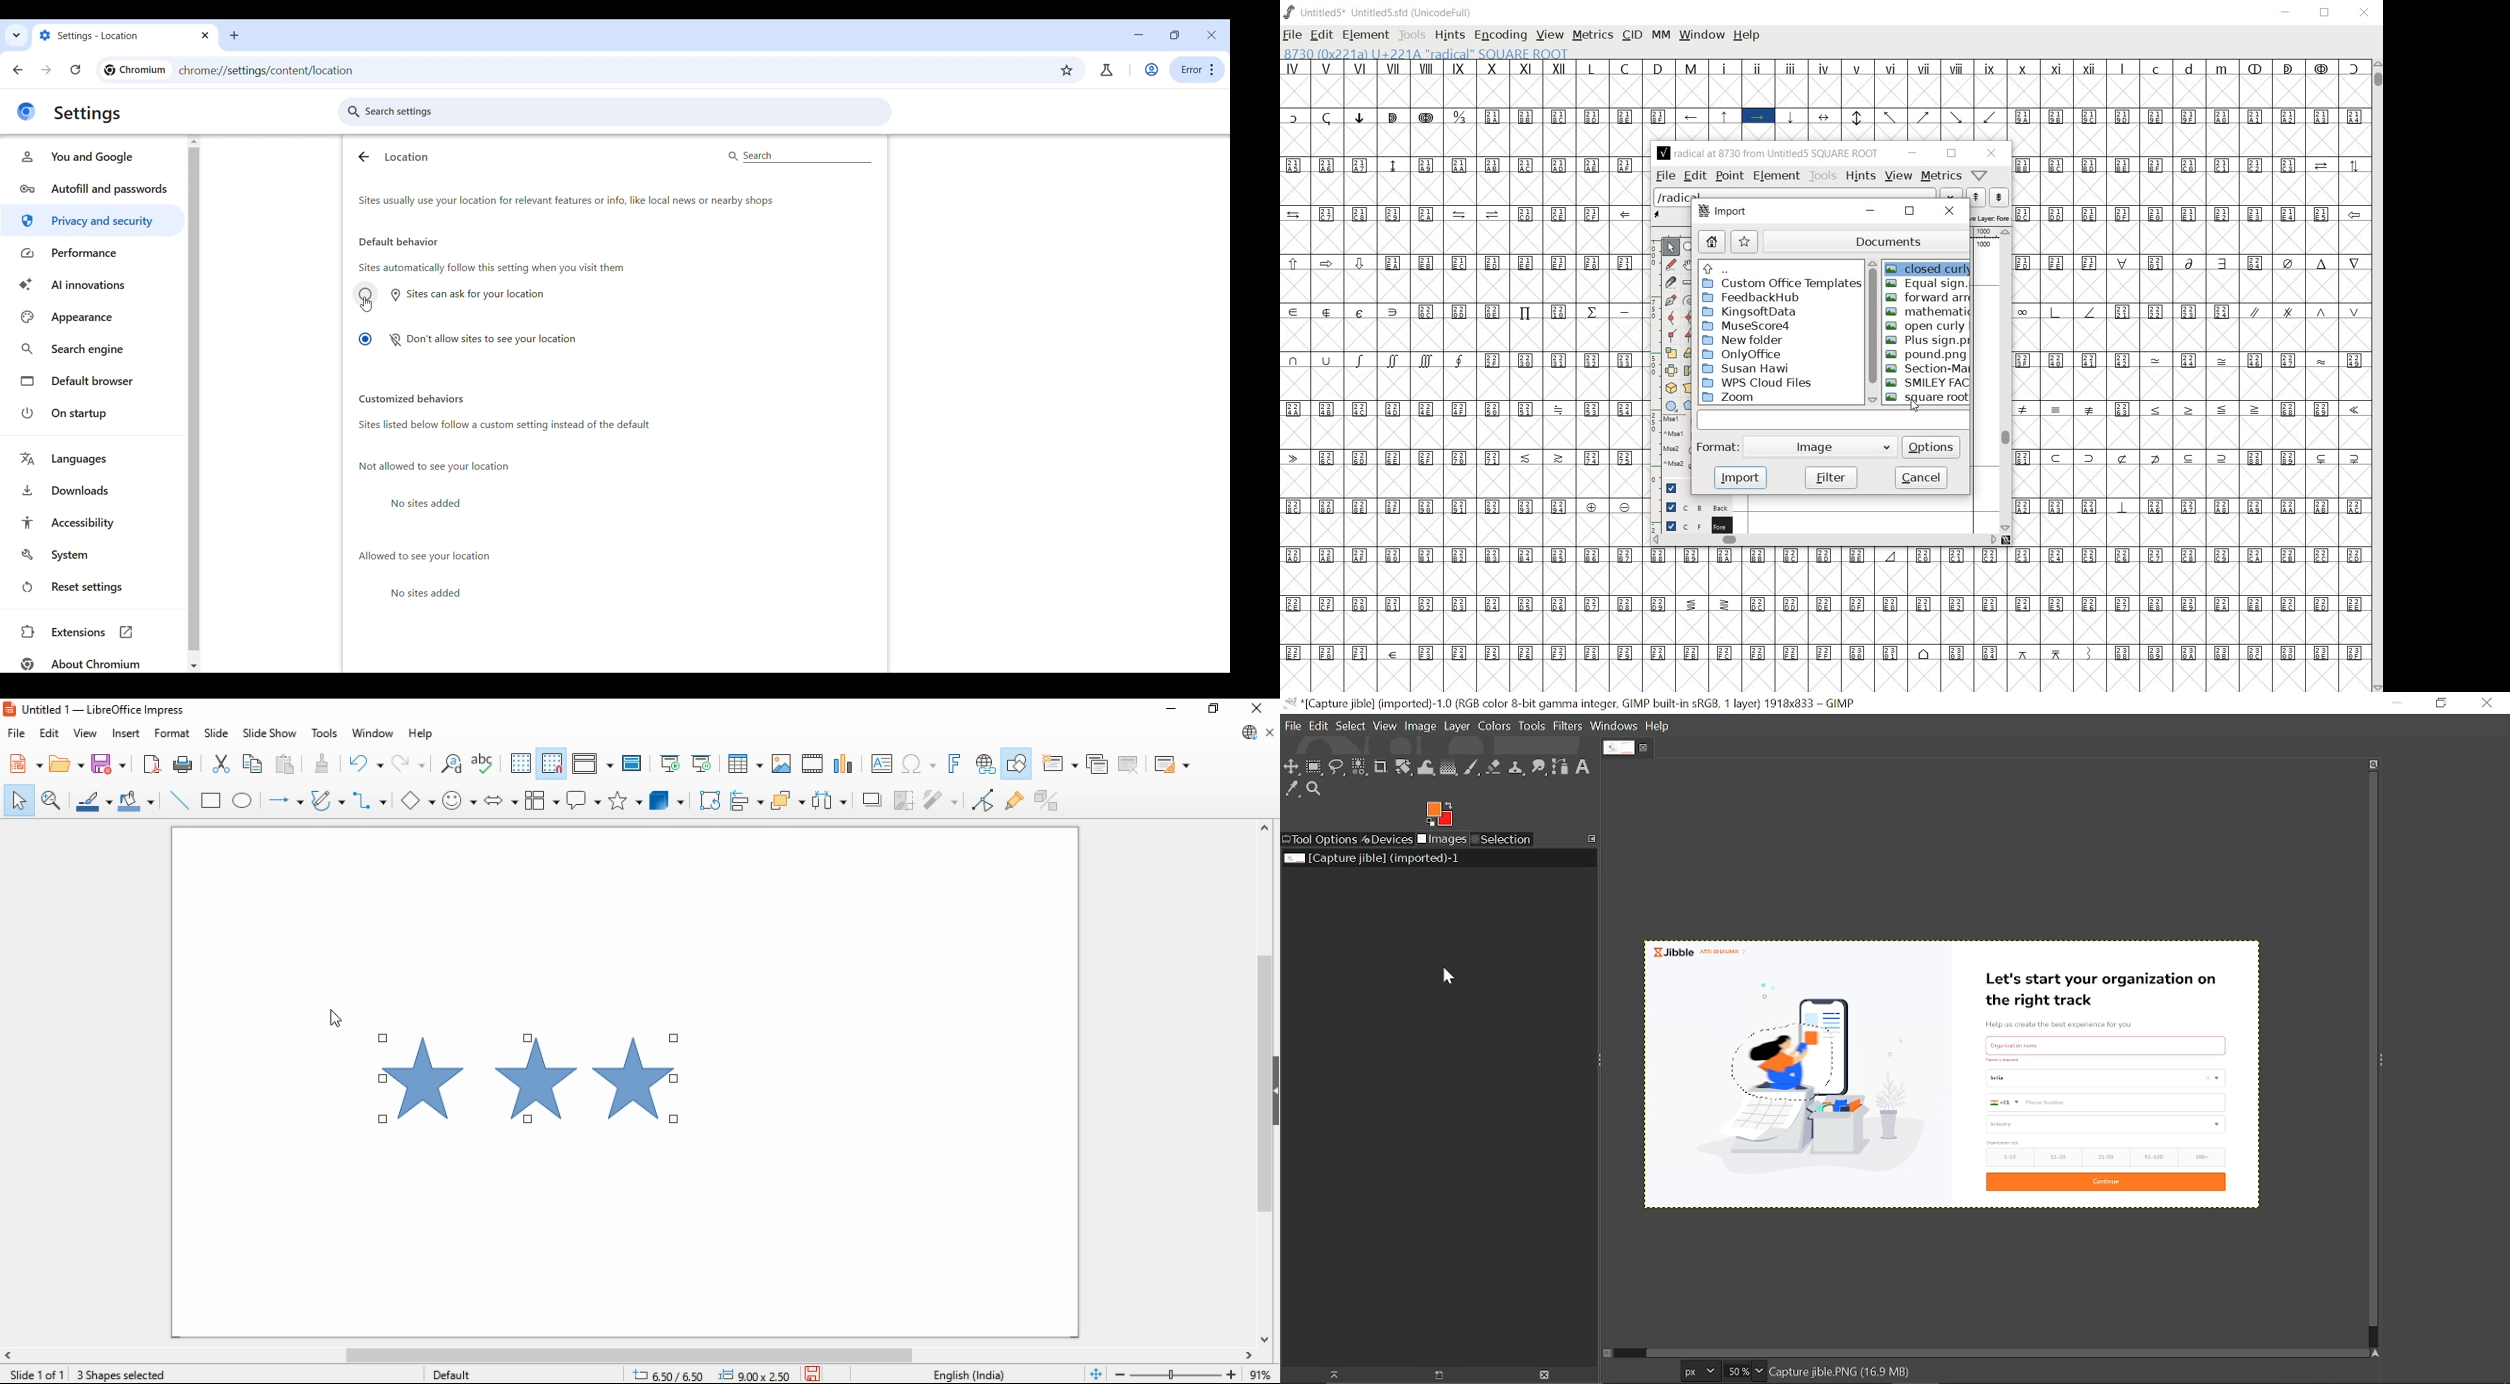 The image size is (2520, 1400). I want to click on Minimize, so click(2394, 703).